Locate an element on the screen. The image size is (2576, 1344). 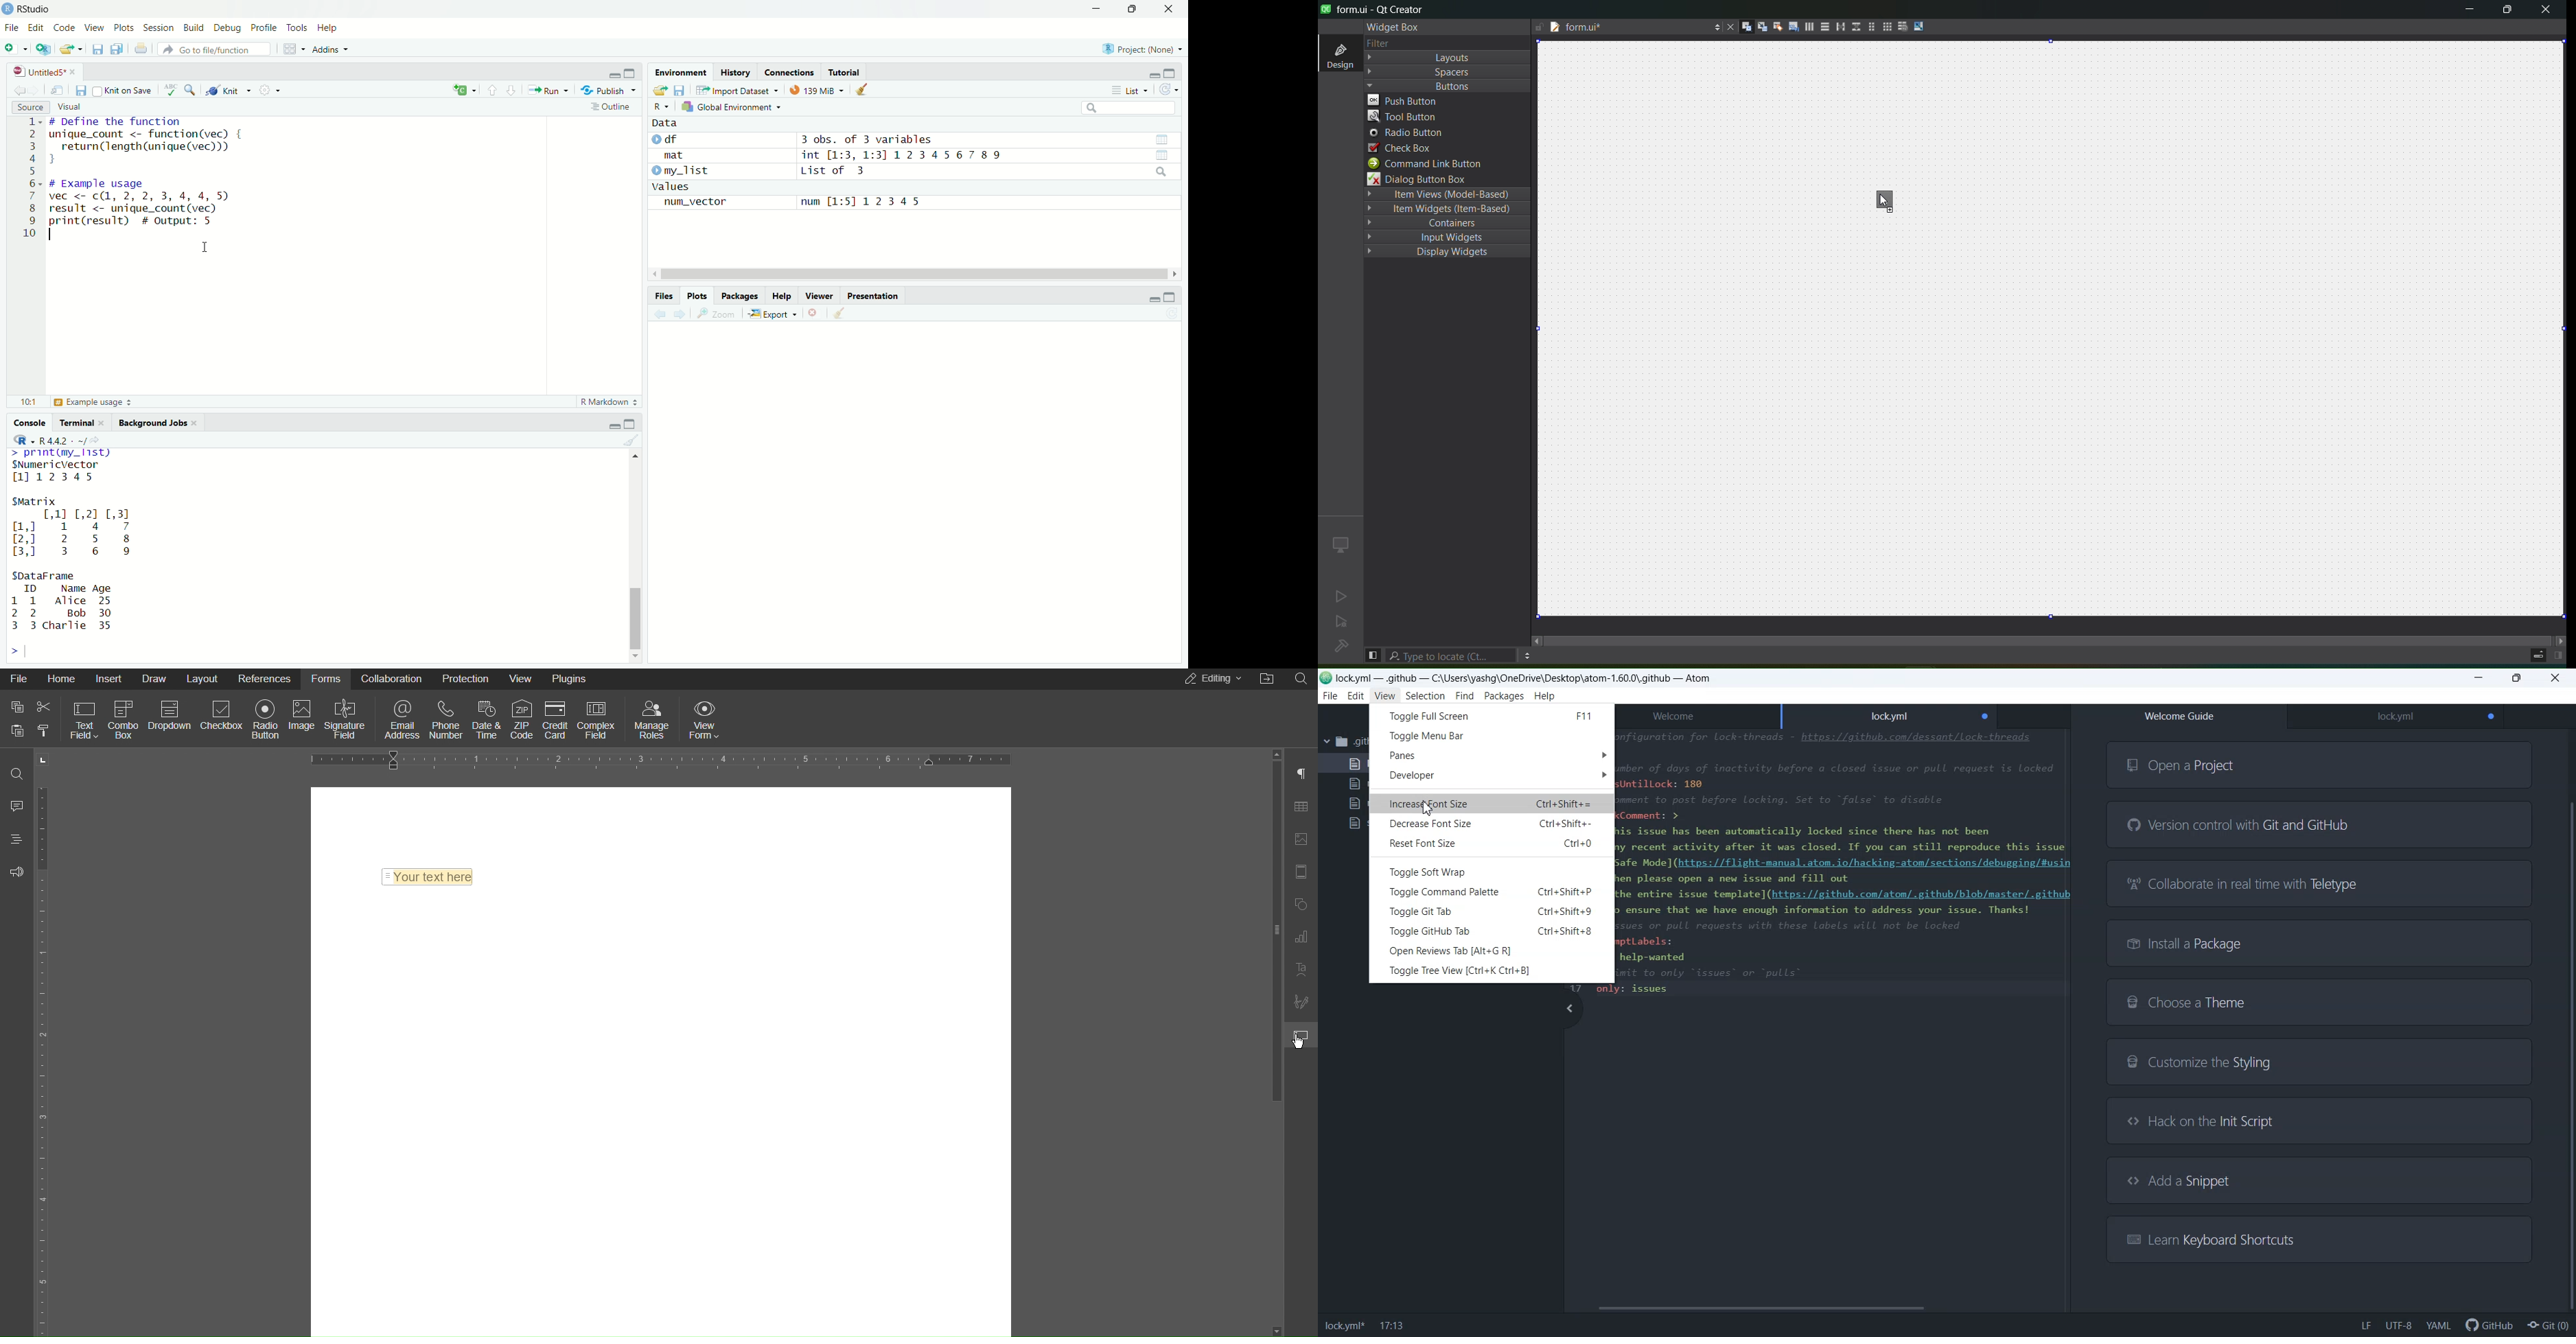
progress details is located at coordinates (2532, 658).